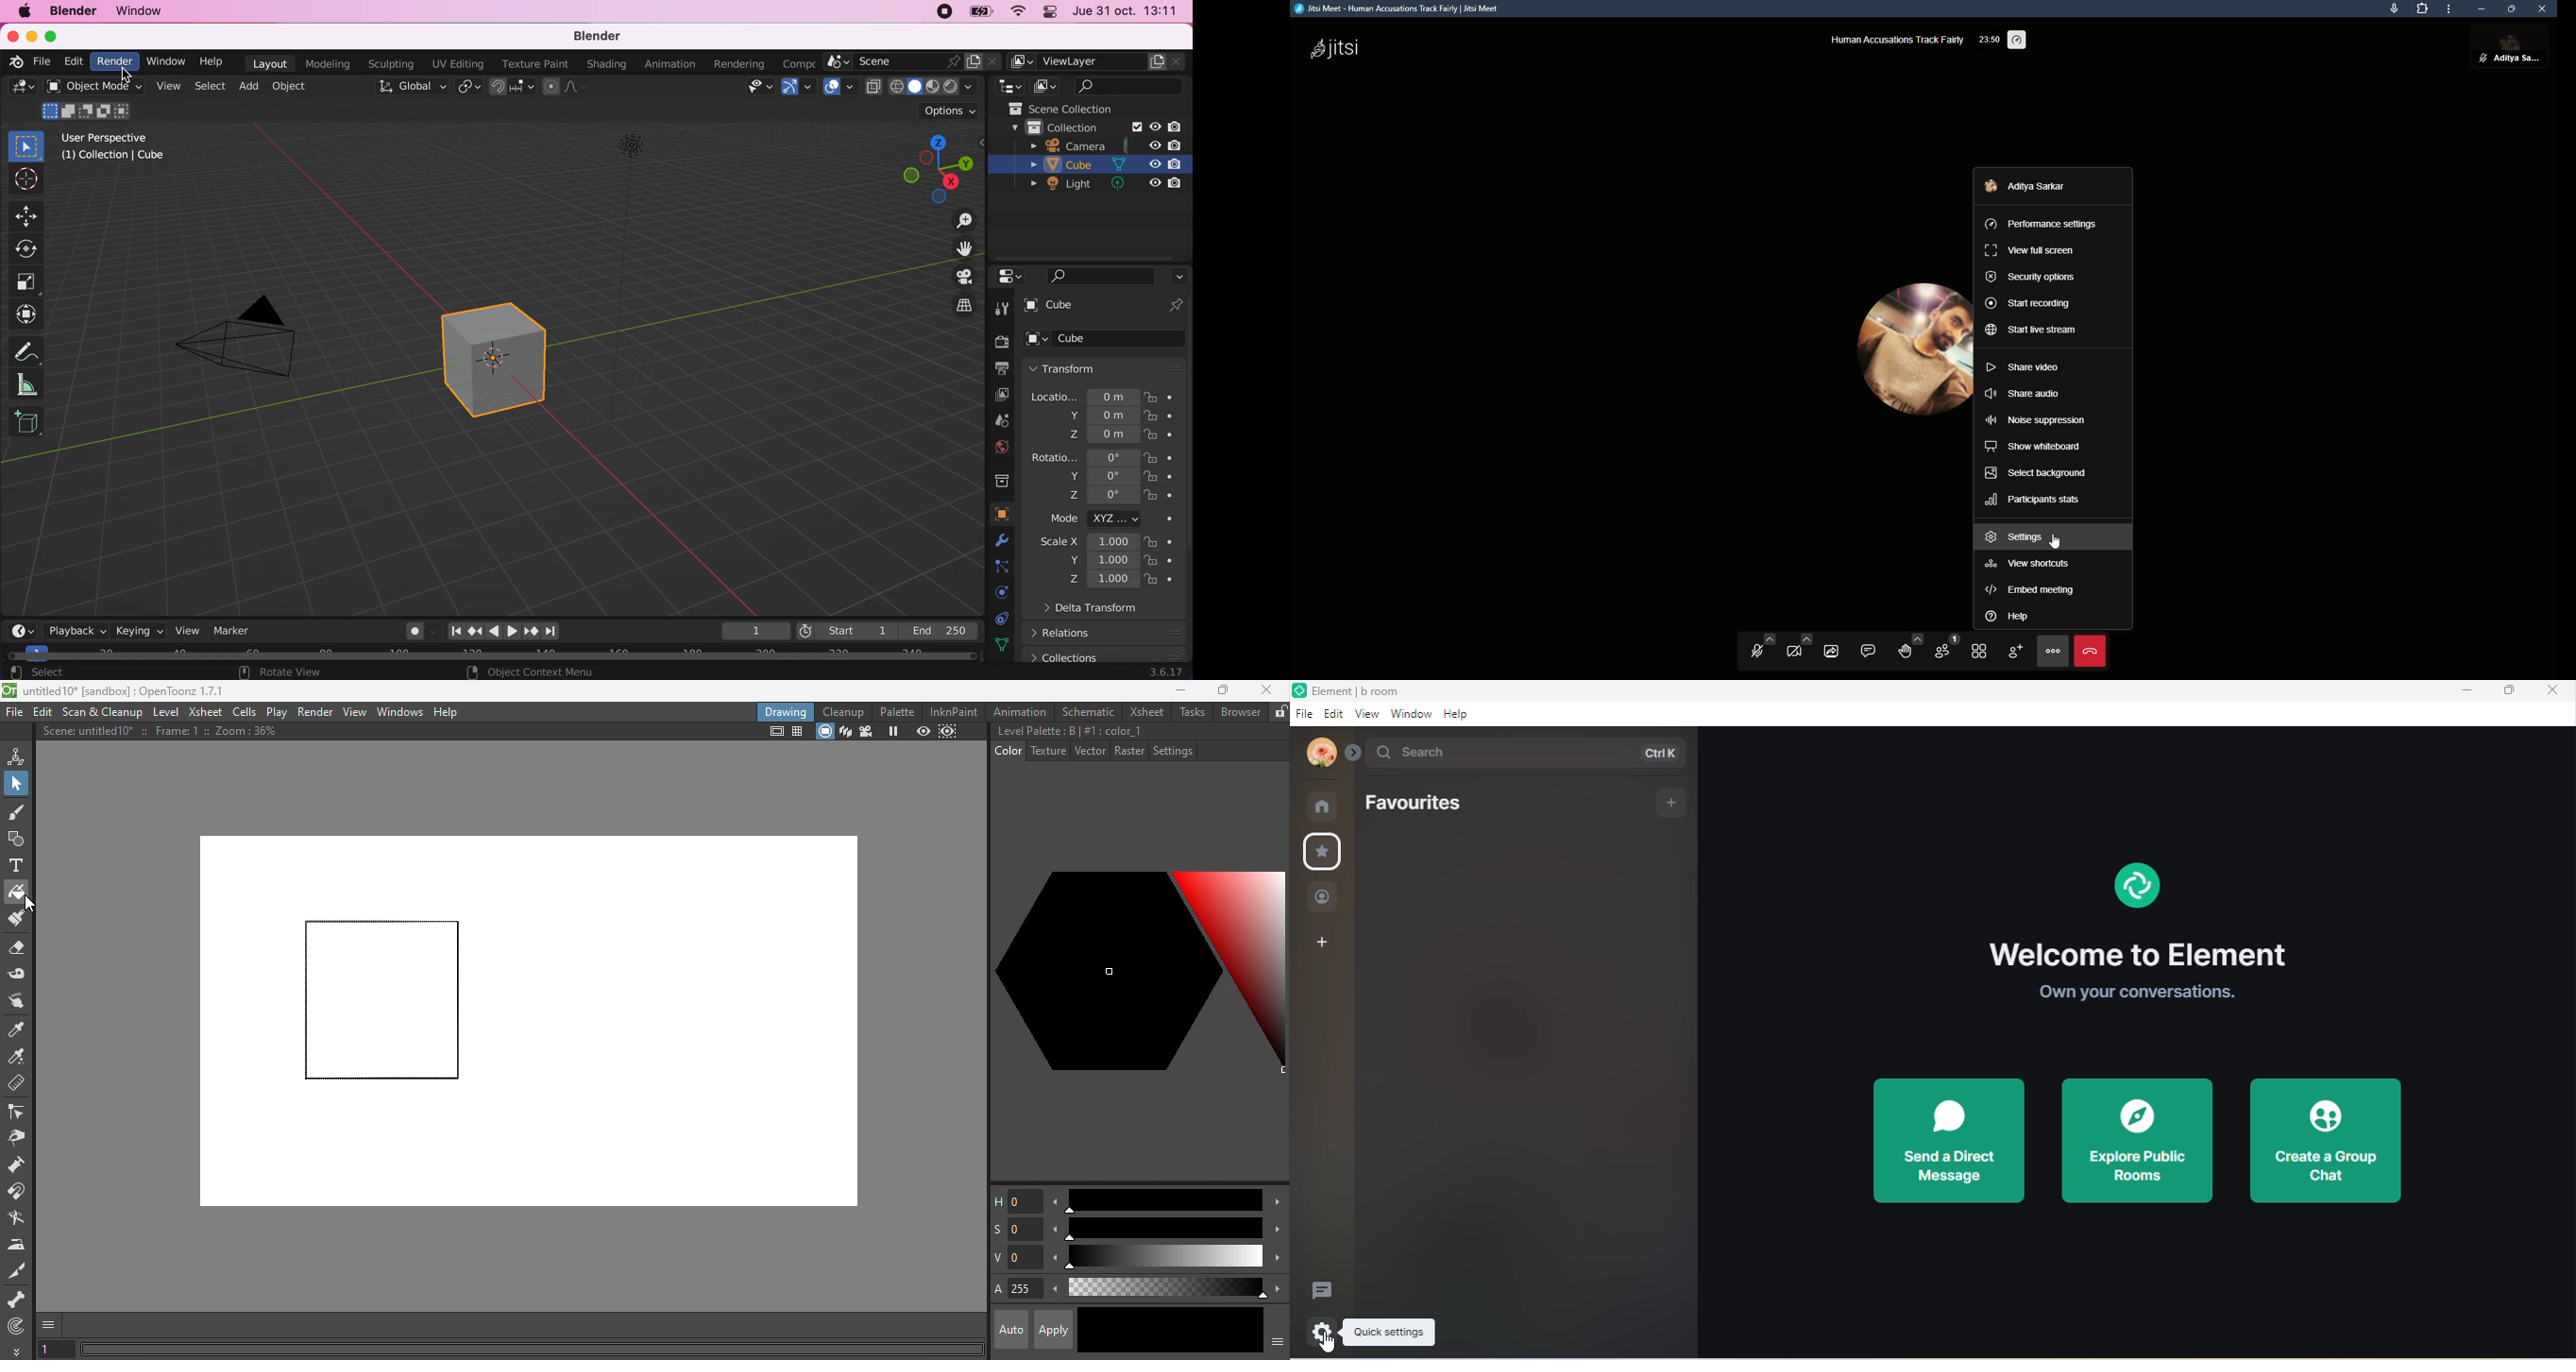 This screenshot has height=1372, width=2576. Describe the element at coordinates (1423, 804) in the screenshot. I see `favourites` at that location.